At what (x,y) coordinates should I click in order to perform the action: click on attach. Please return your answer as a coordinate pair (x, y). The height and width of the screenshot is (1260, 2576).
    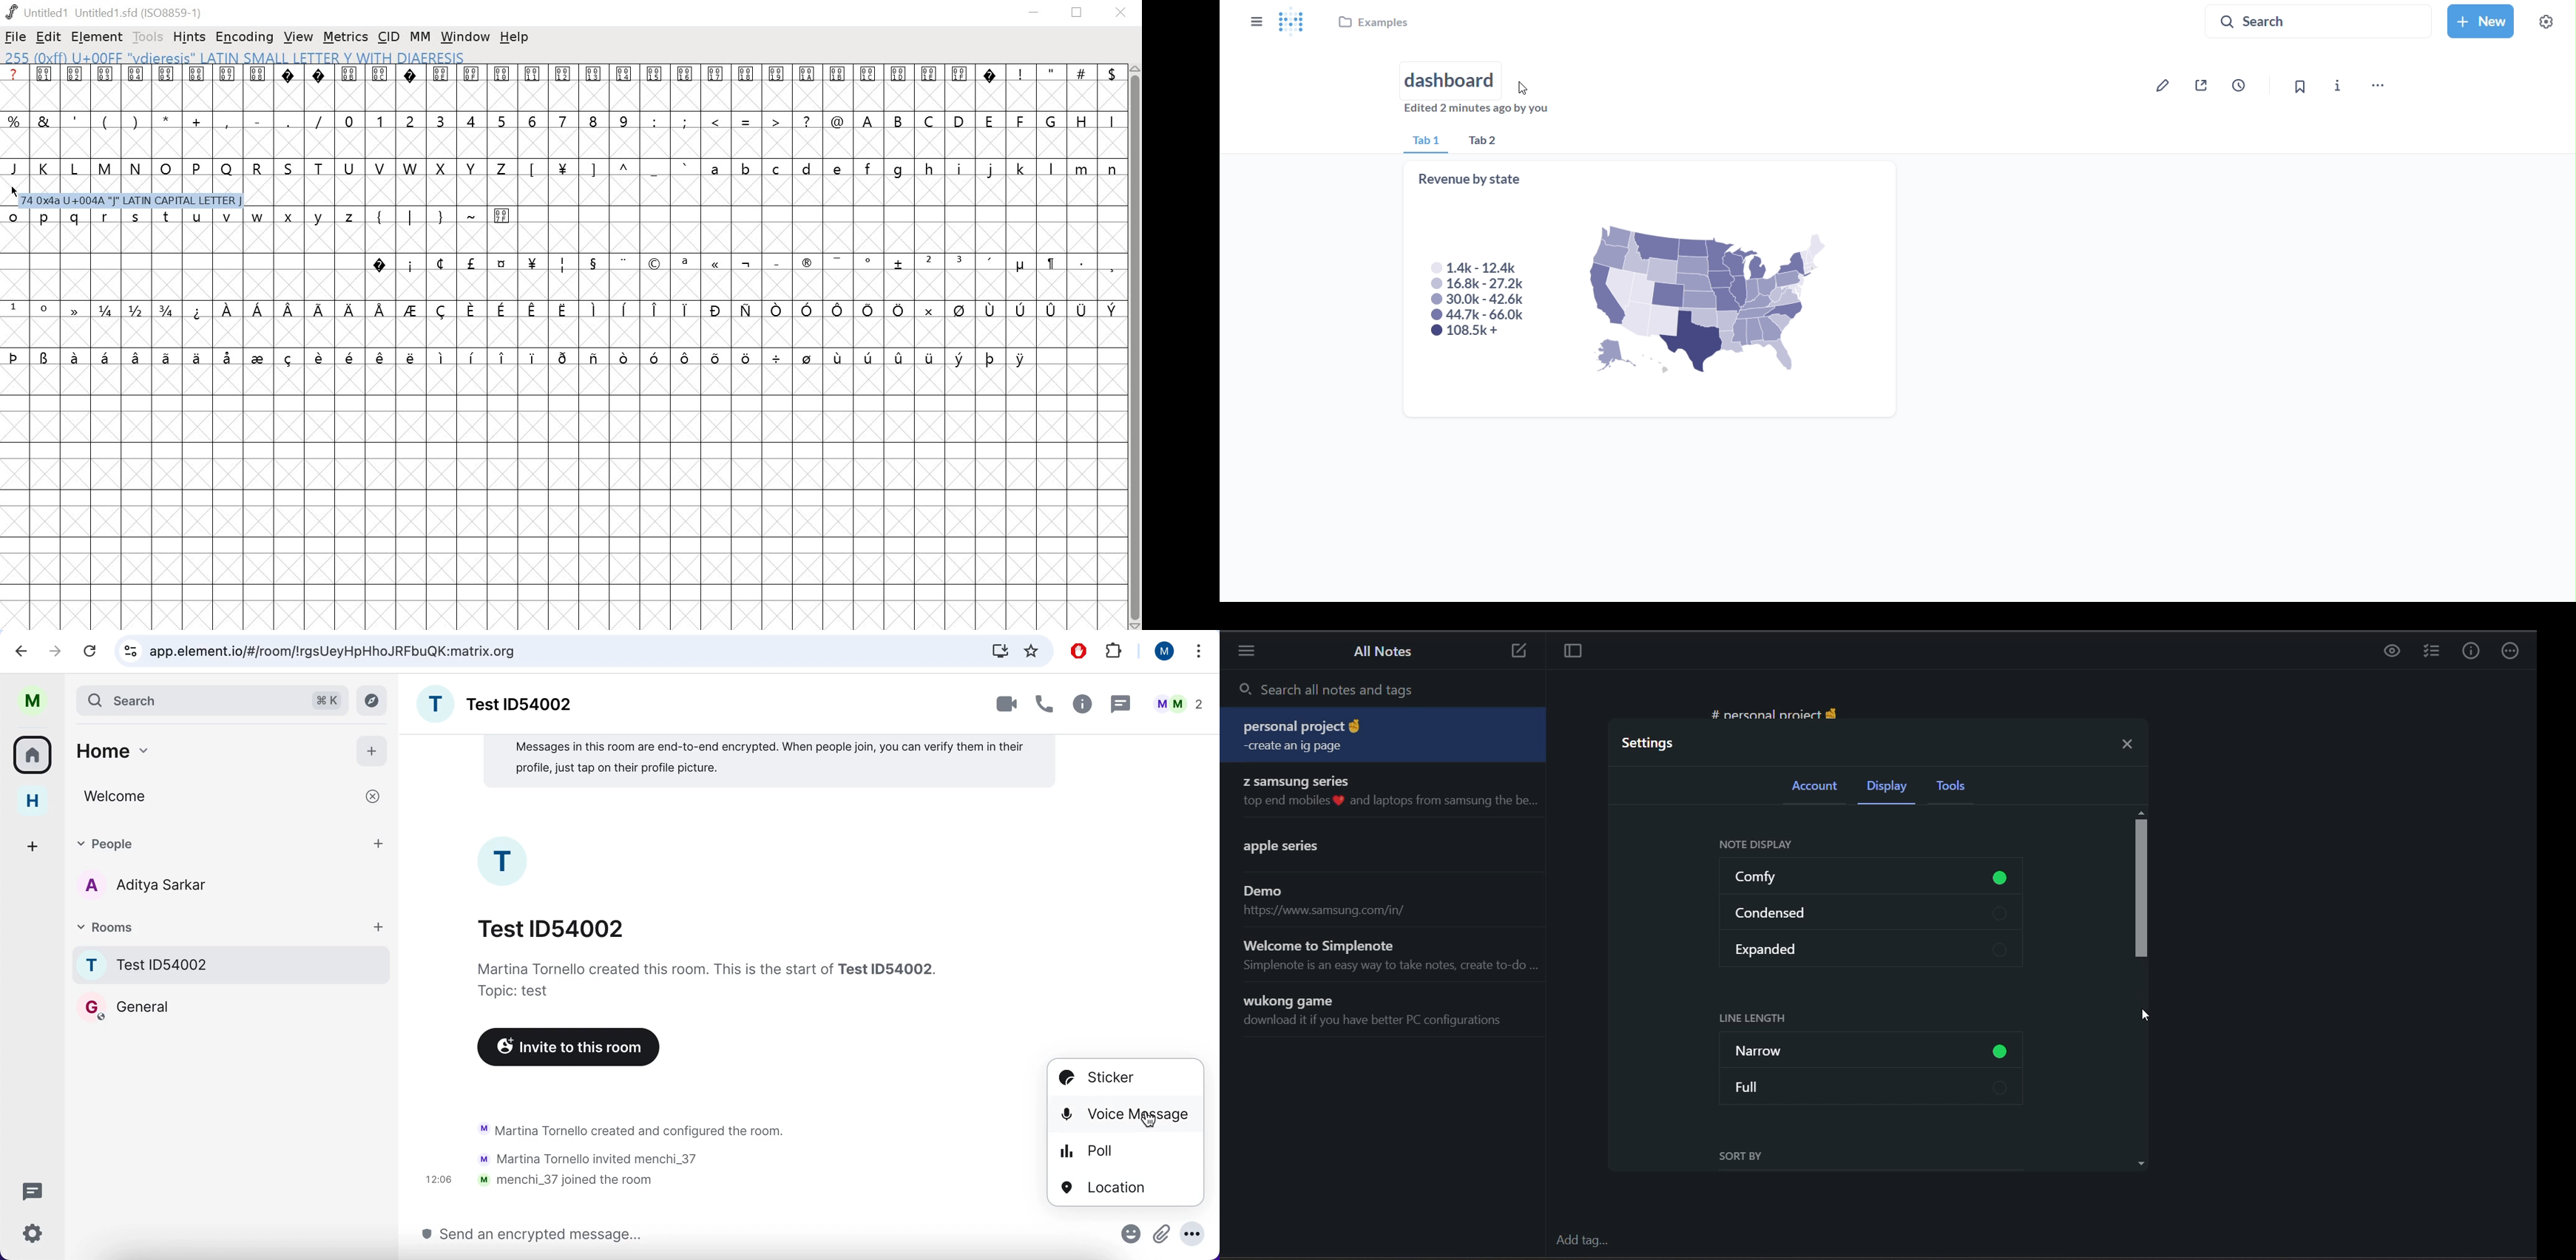
    Looking at the image, I should click on (1162, 1238).